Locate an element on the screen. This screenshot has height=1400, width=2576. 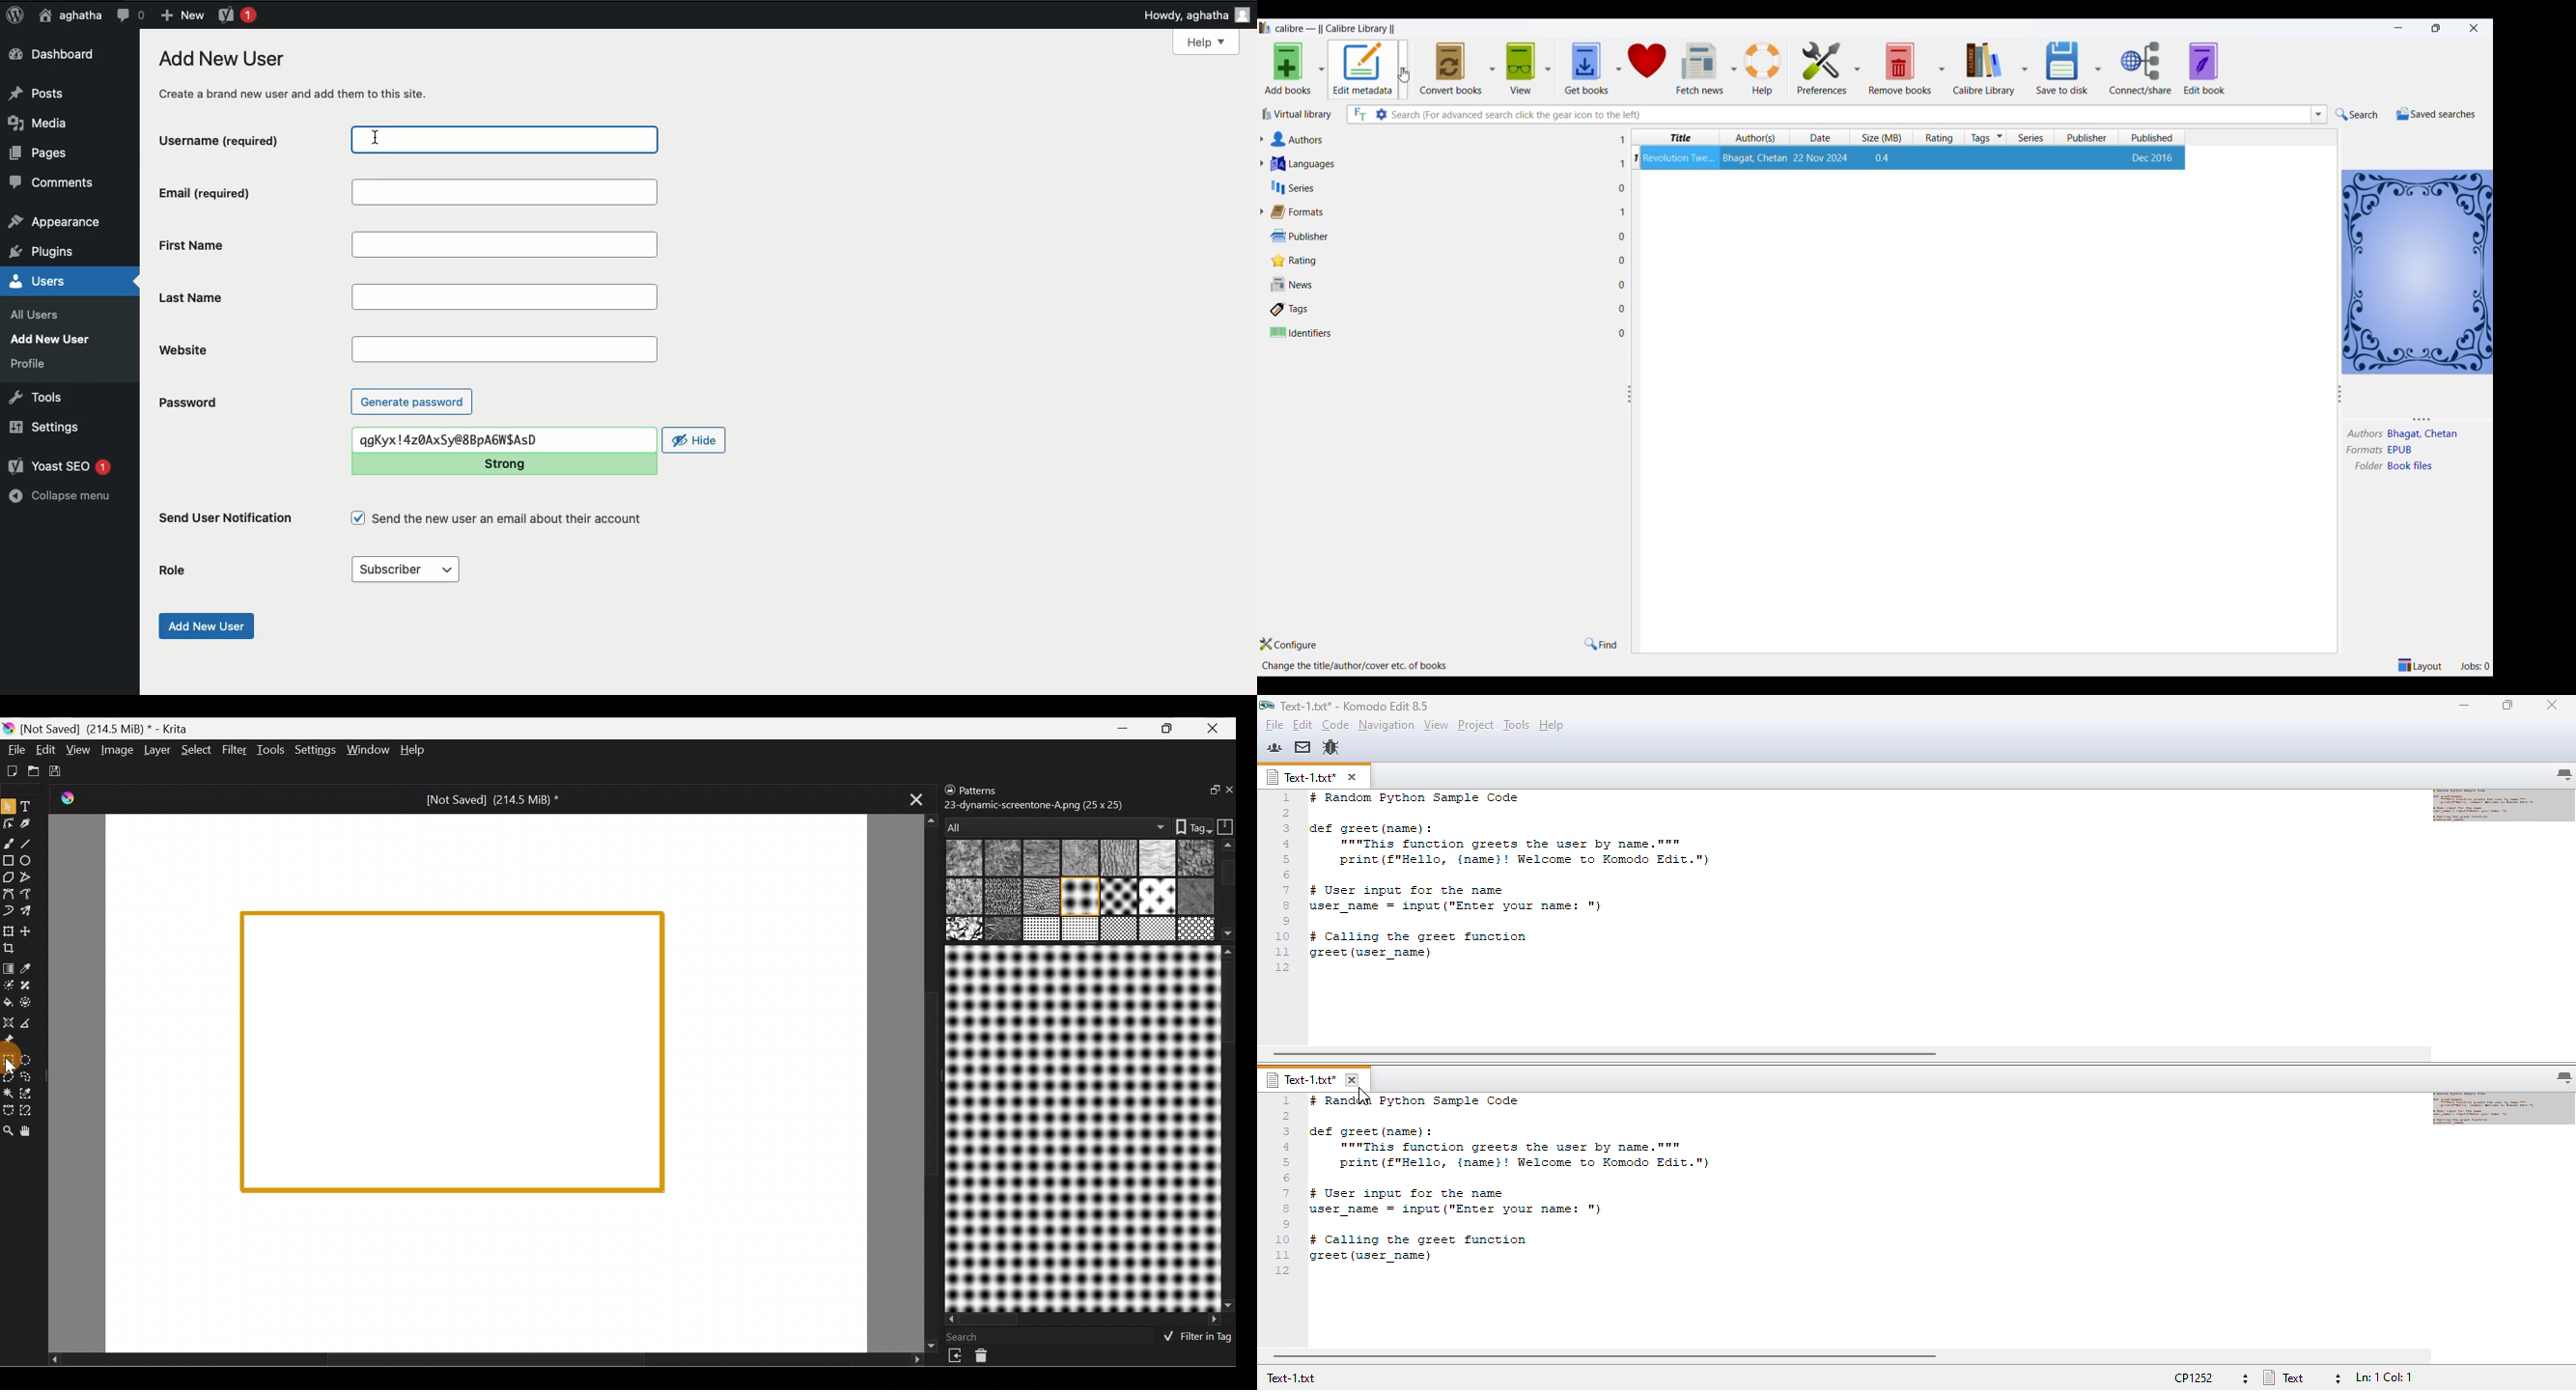
help is located at coordinates (1764, 67).